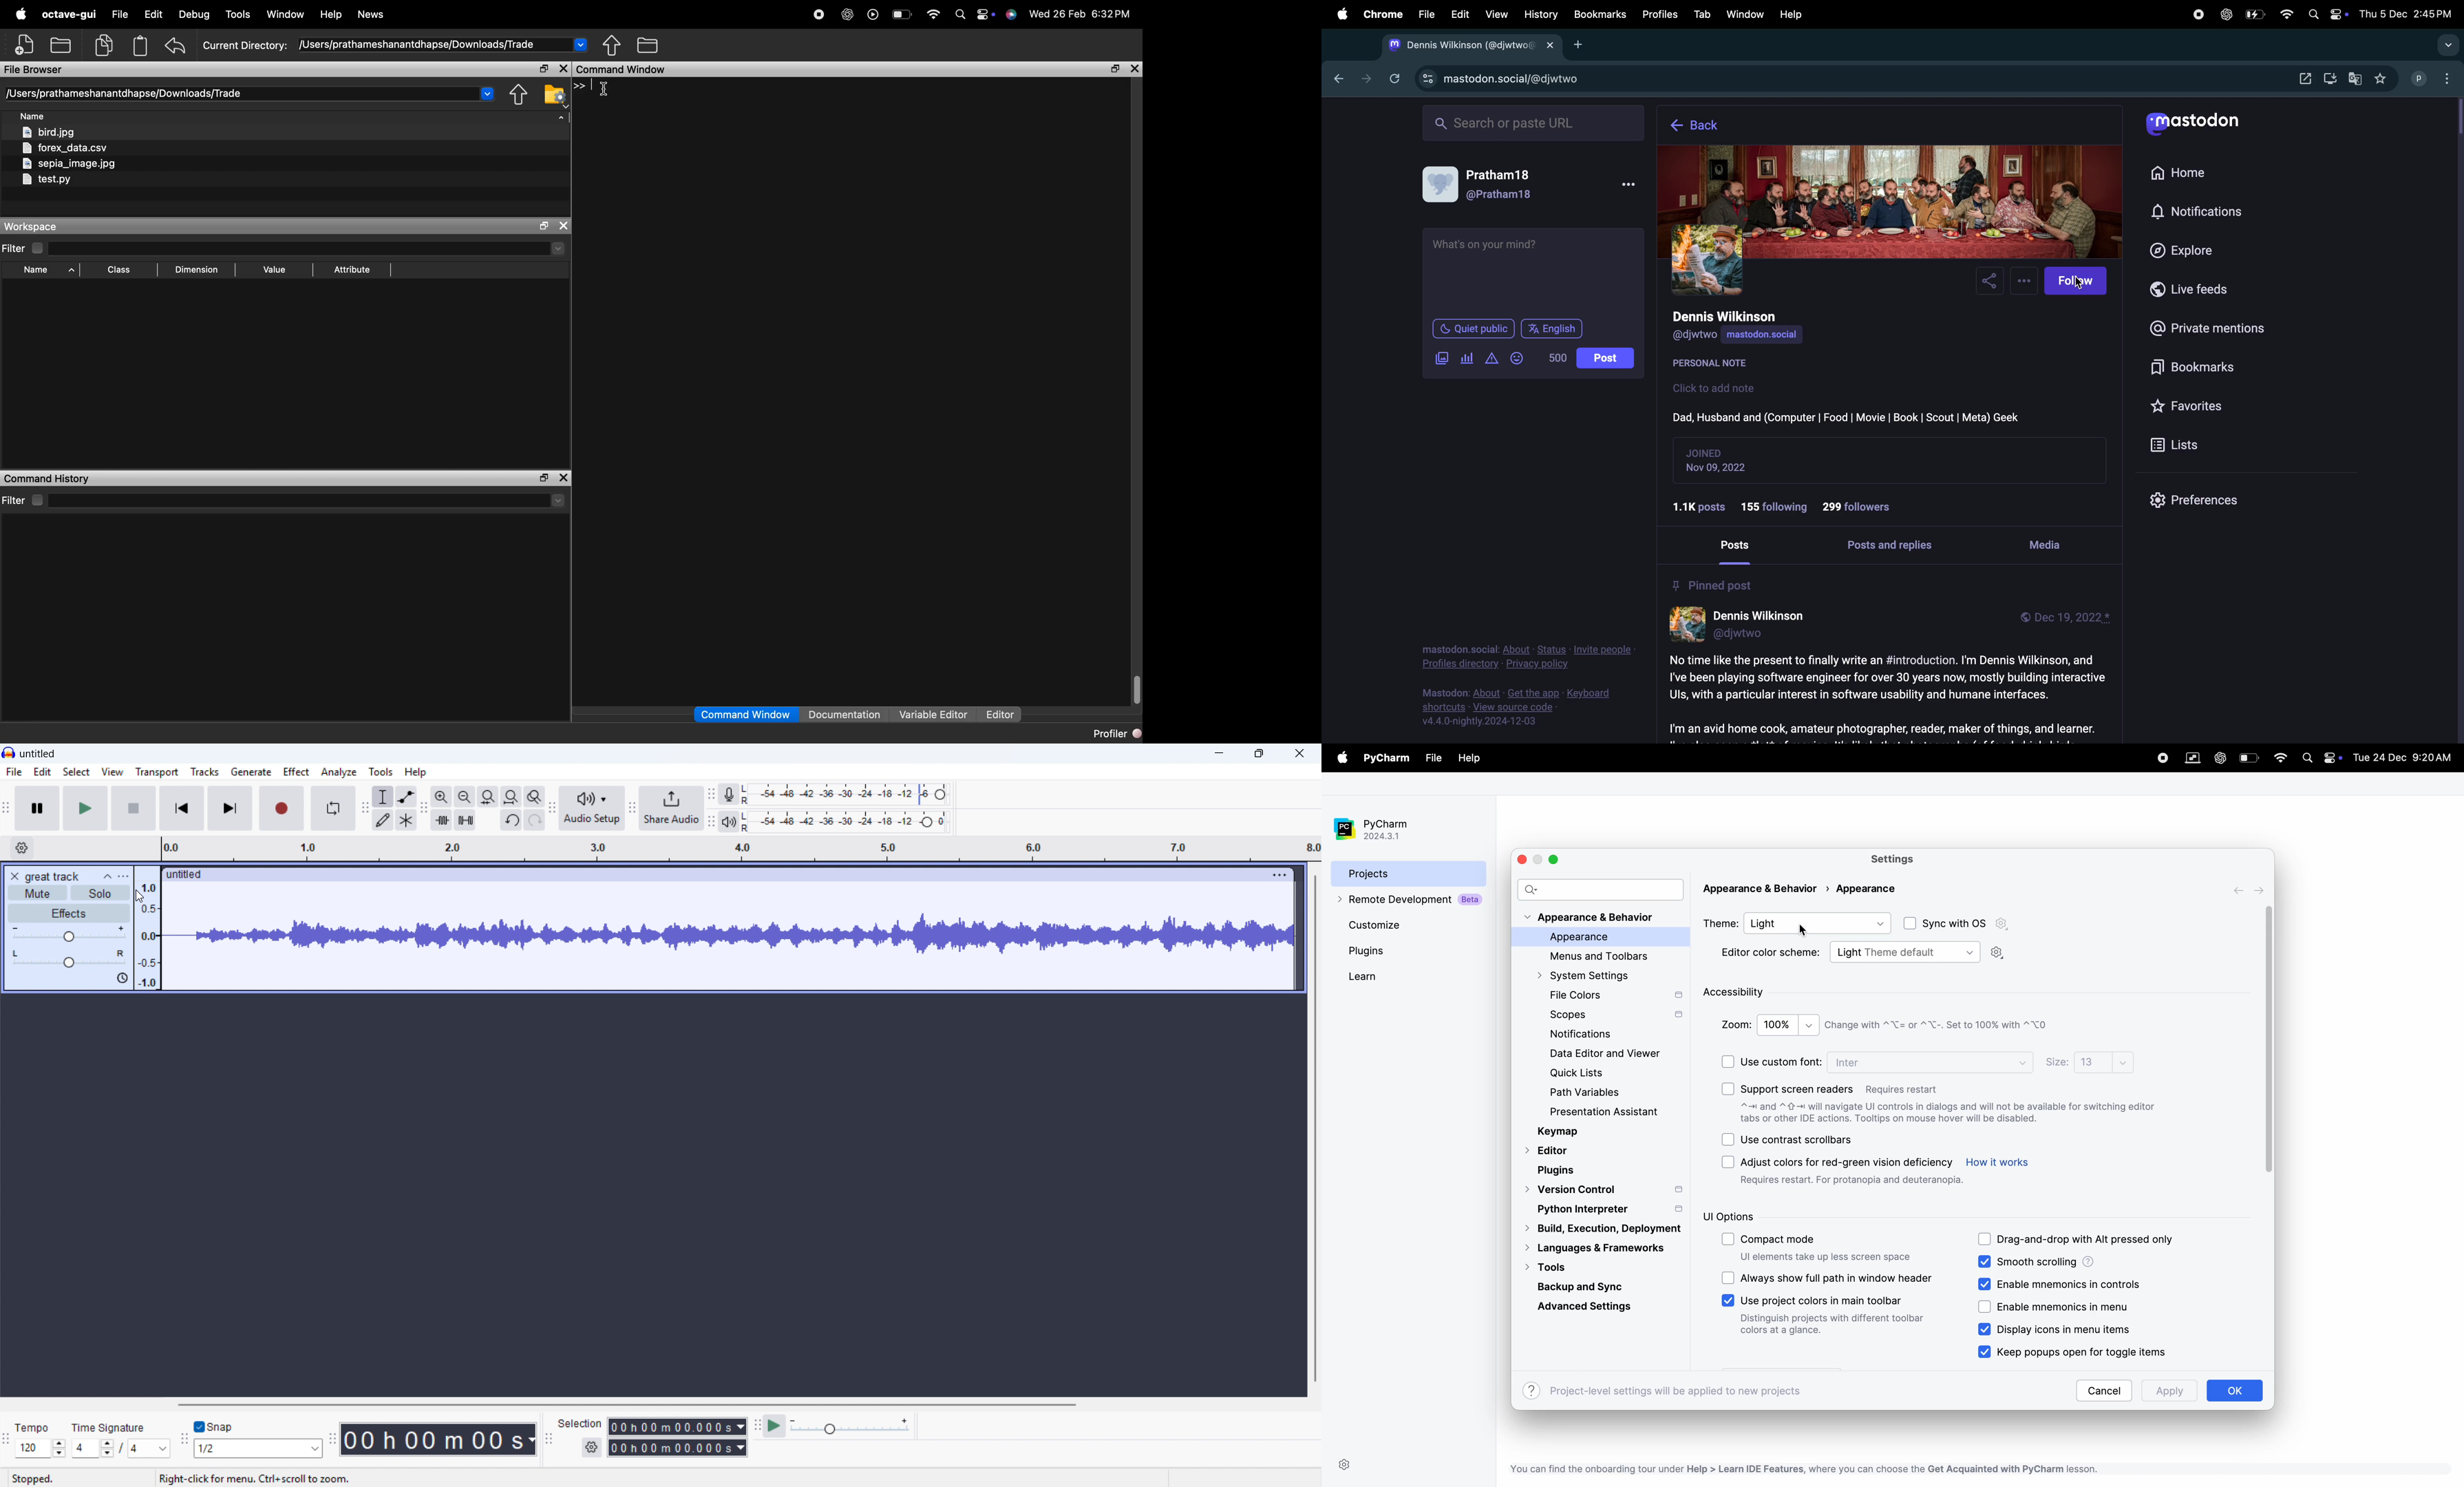 Image resolution: width=2464 pixels, height=1512 pixels. What do you see at coordinates (36, 1428) in the screenshot?
I see `Tempo` at bounding box center [36, 1428].